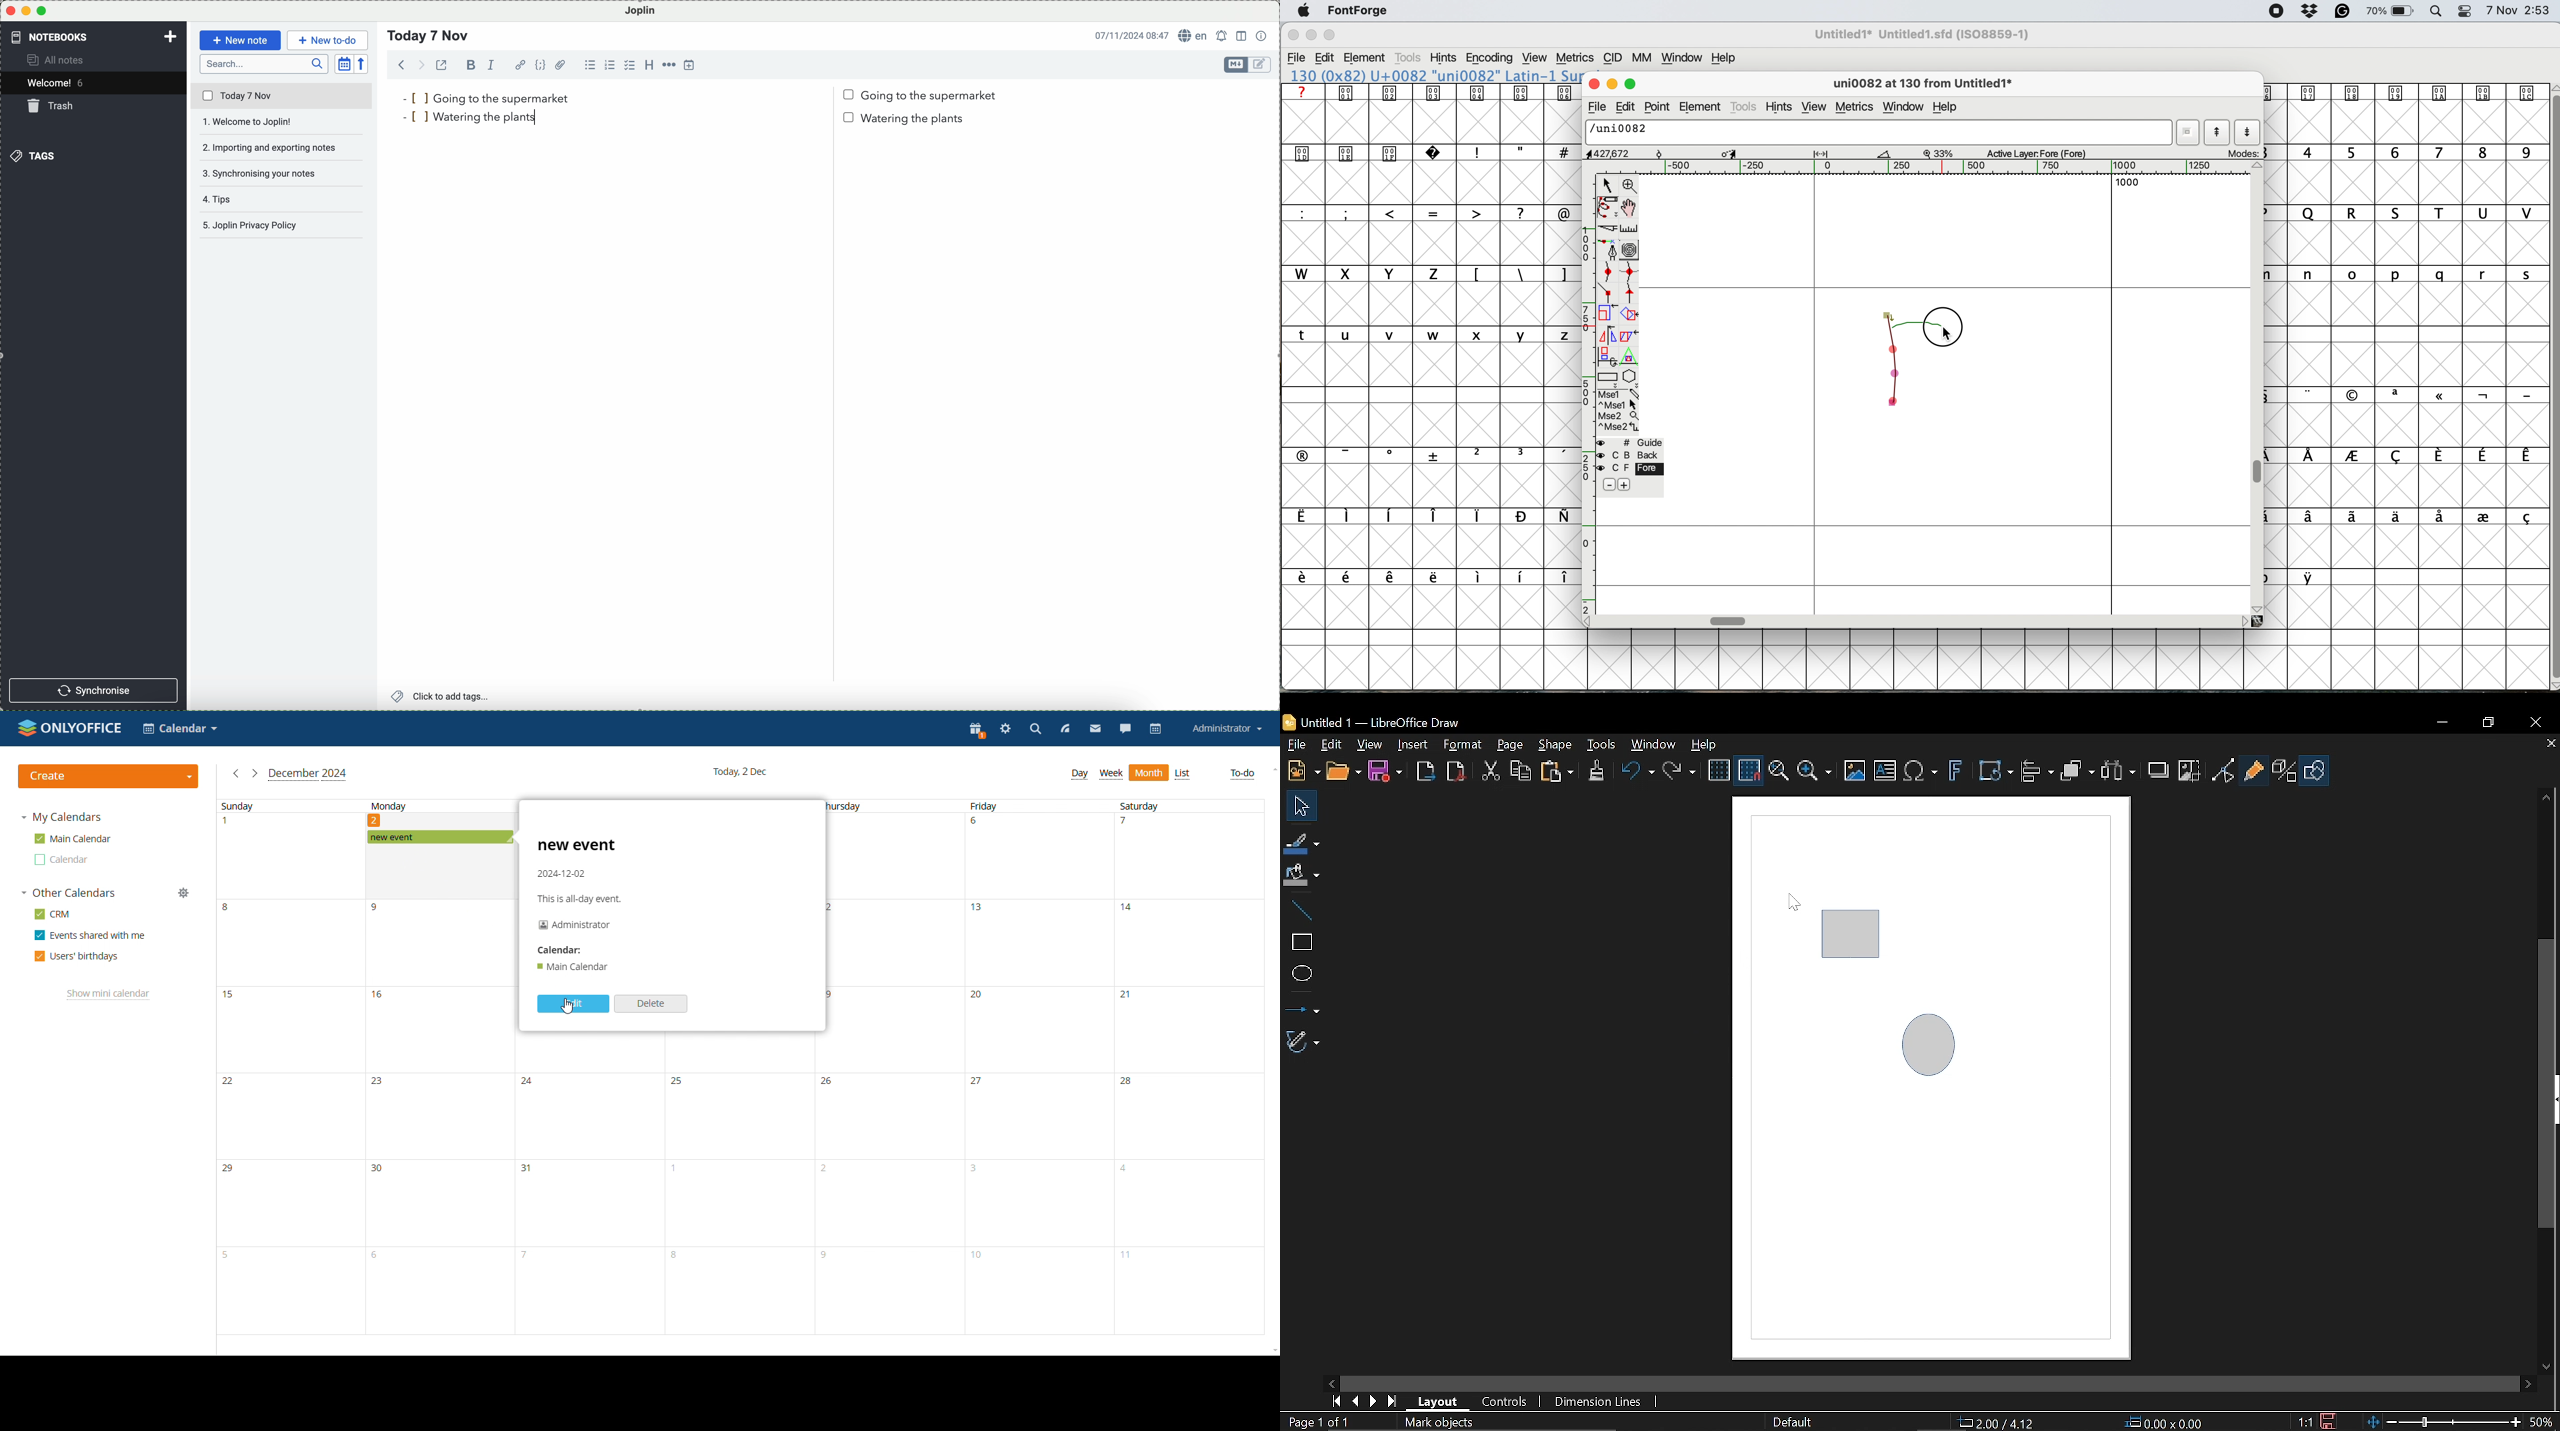 This screenshot has width=2576, height=1456. I want to click on Snap to grid, so click(1750, 770).